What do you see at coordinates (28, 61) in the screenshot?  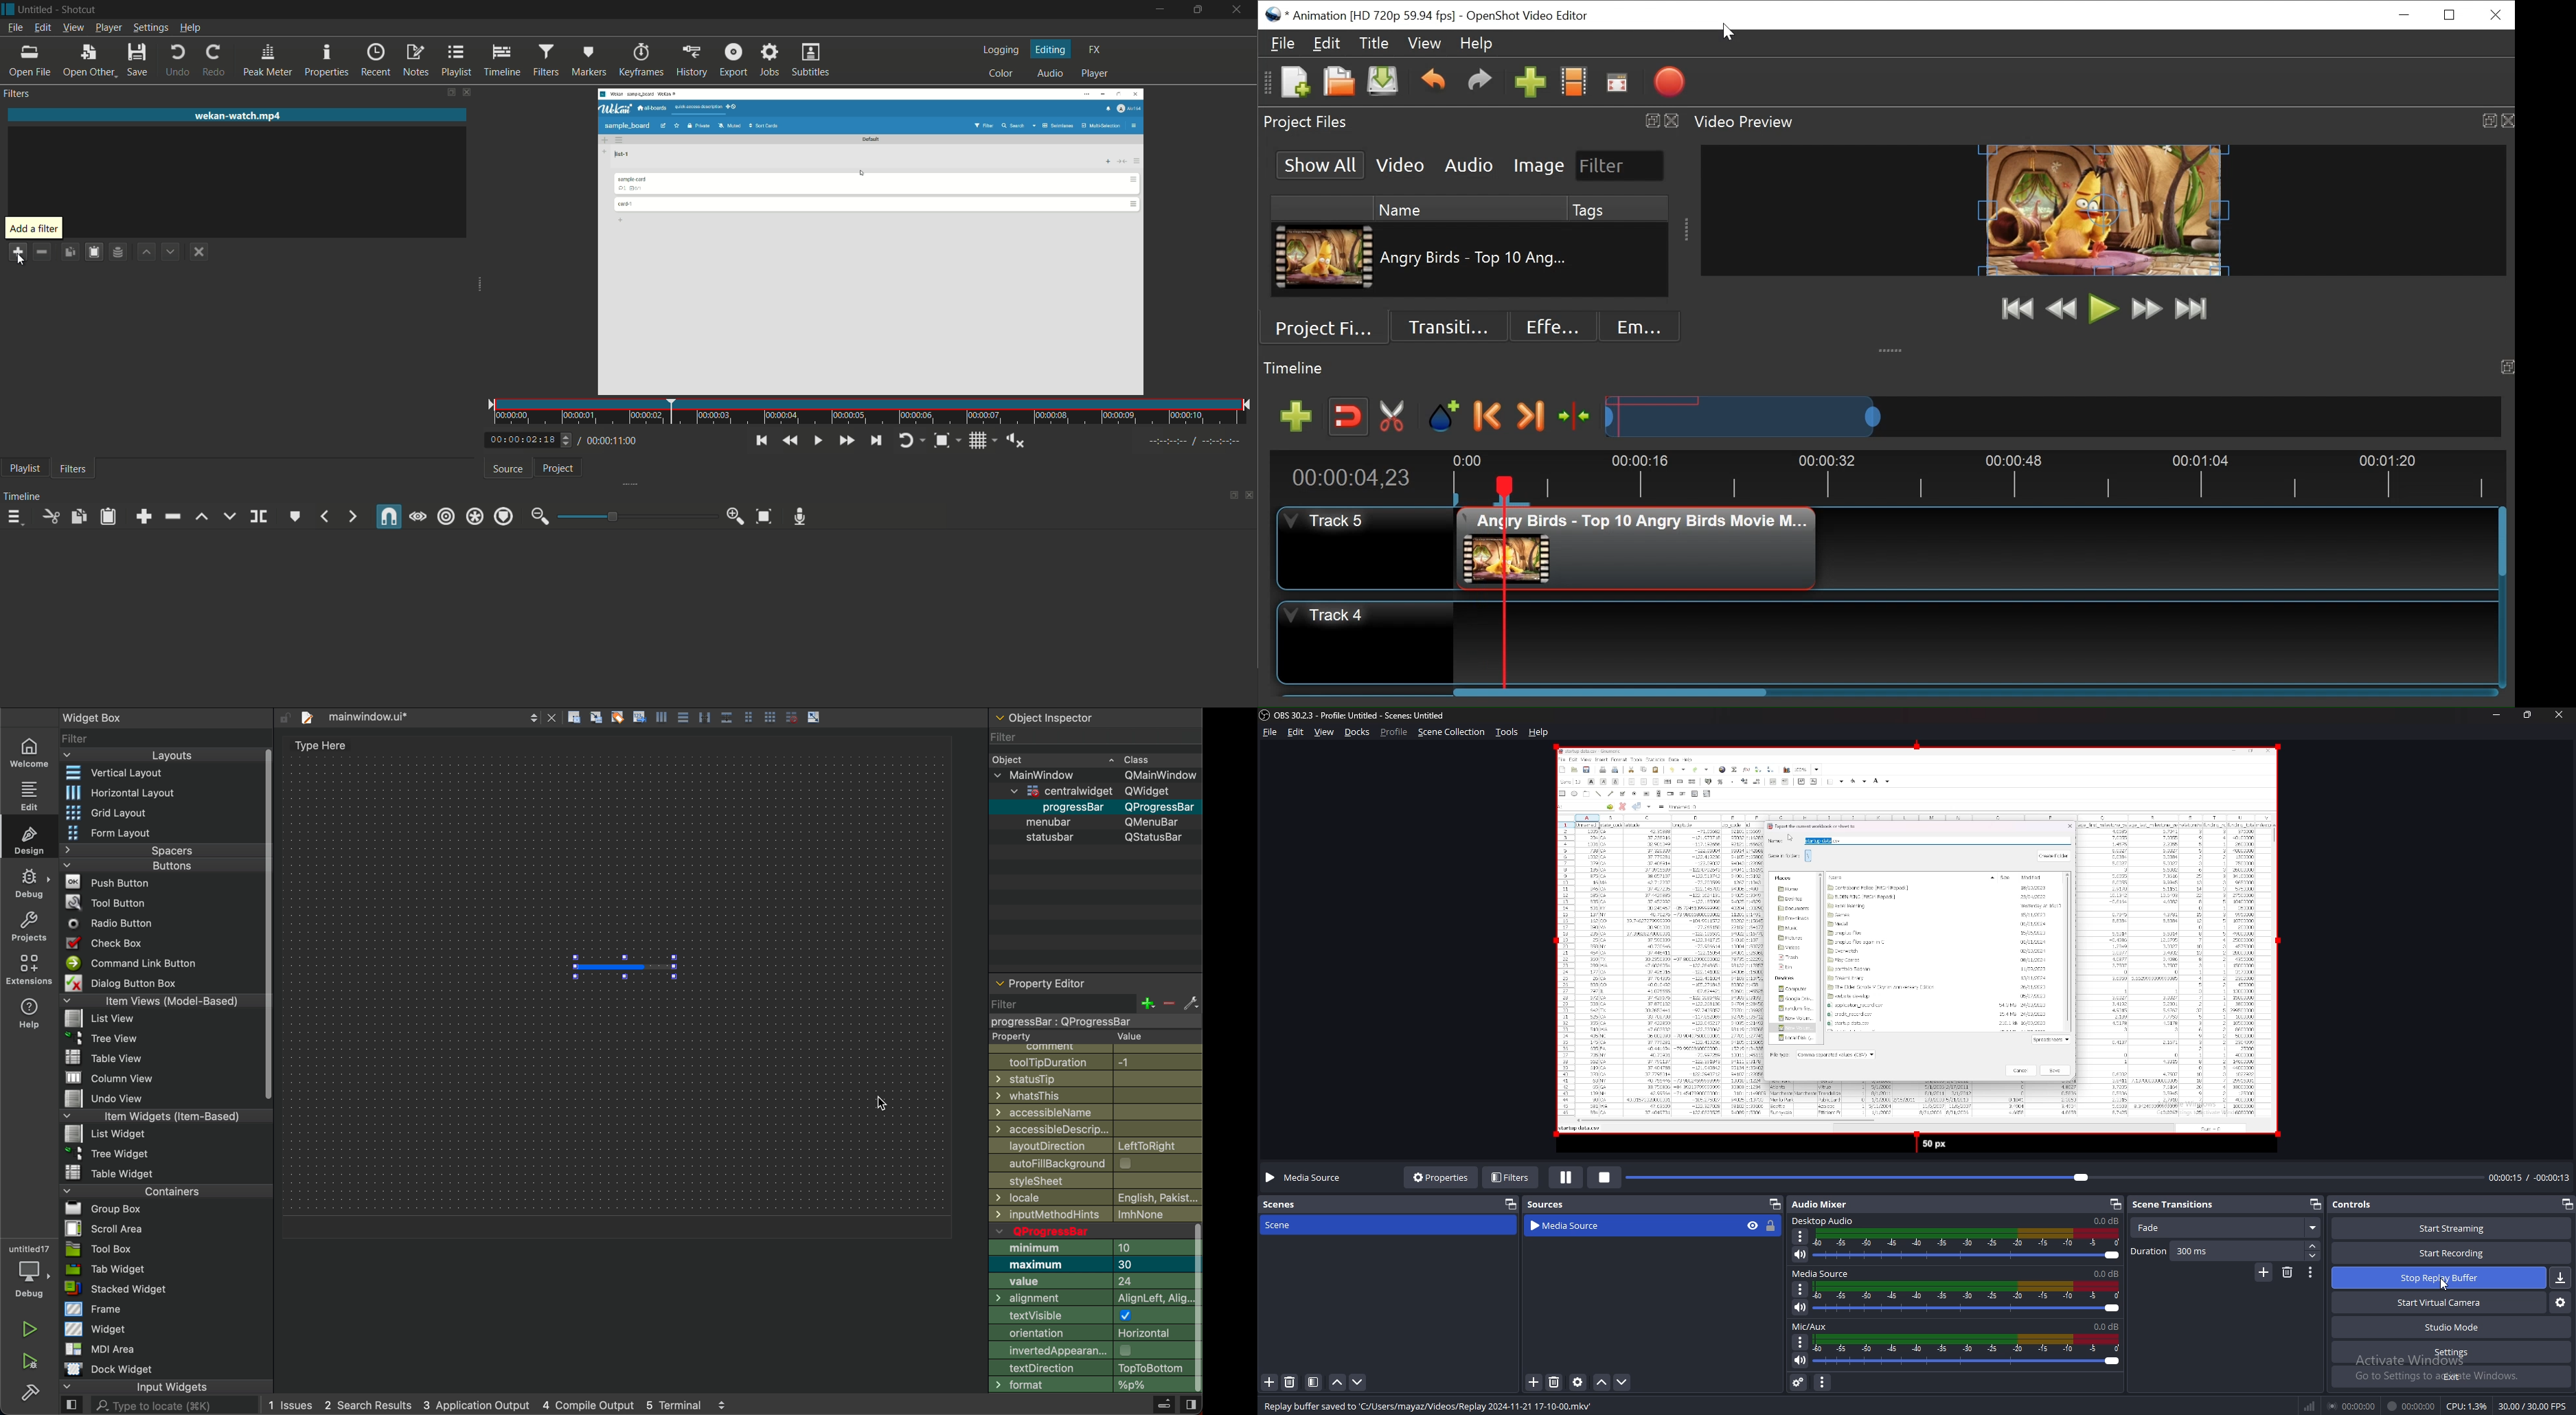 I see `open file` at bounding box center [28, 61].